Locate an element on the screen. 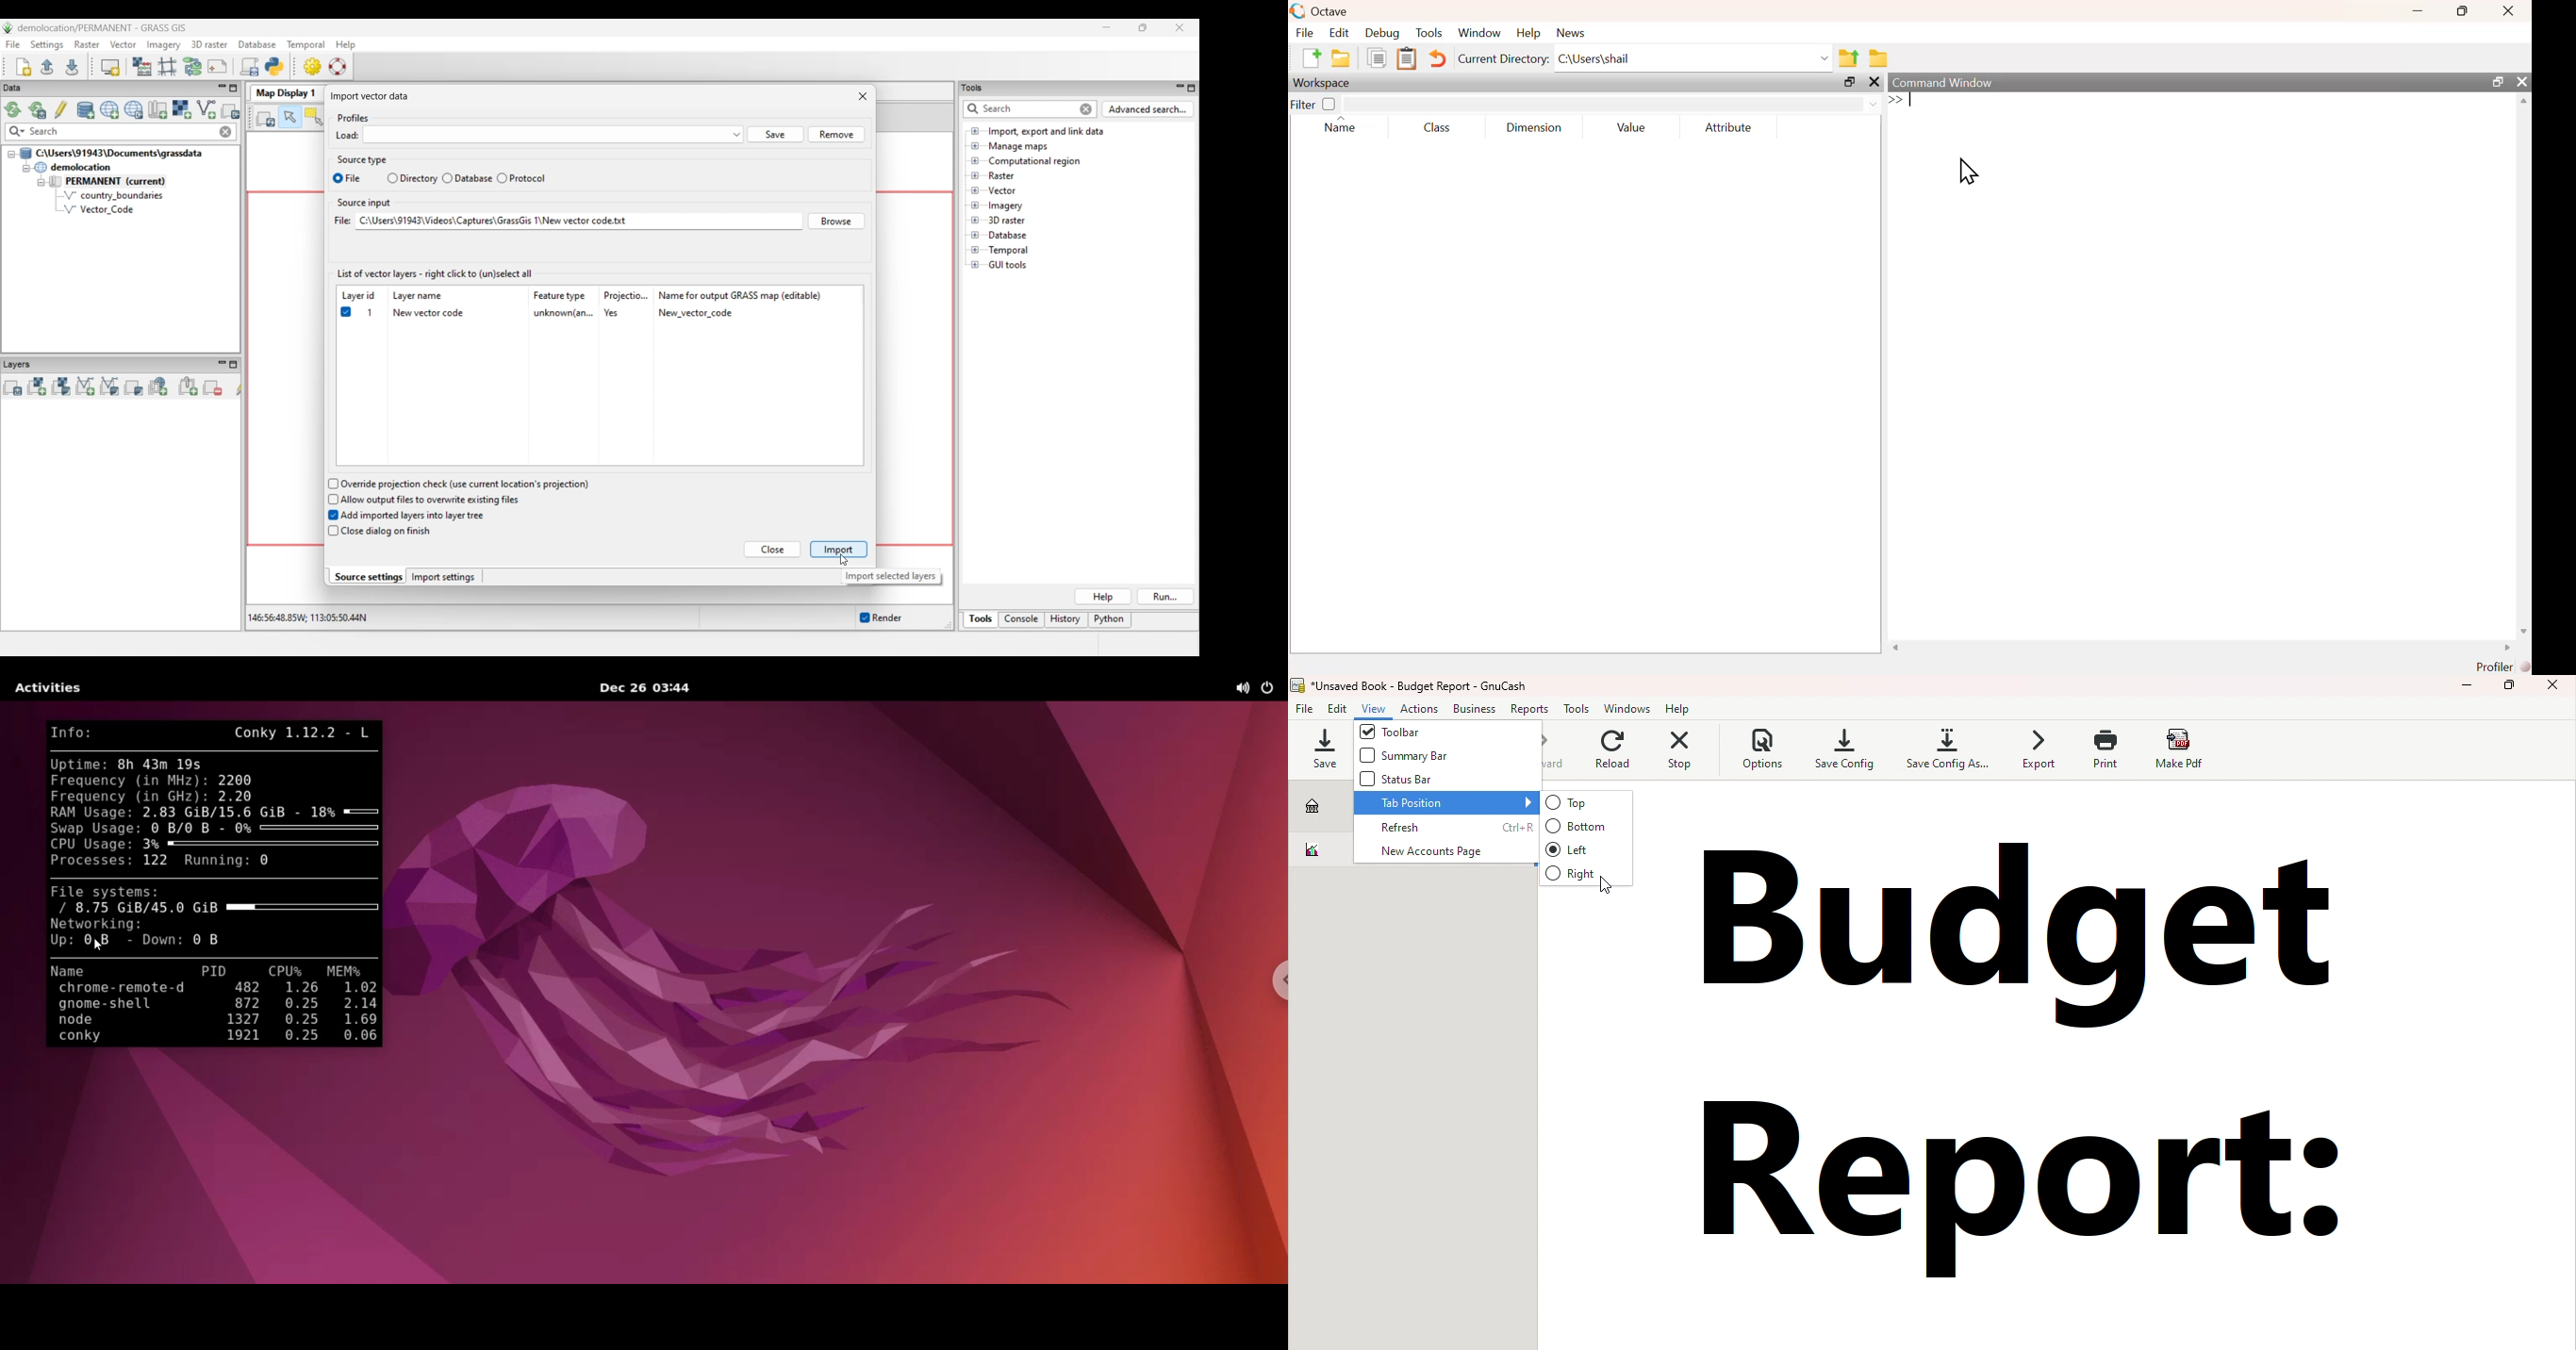 The width and height of the screenshot is (2576, 1372). Value is located at coordinates (1635, 128).